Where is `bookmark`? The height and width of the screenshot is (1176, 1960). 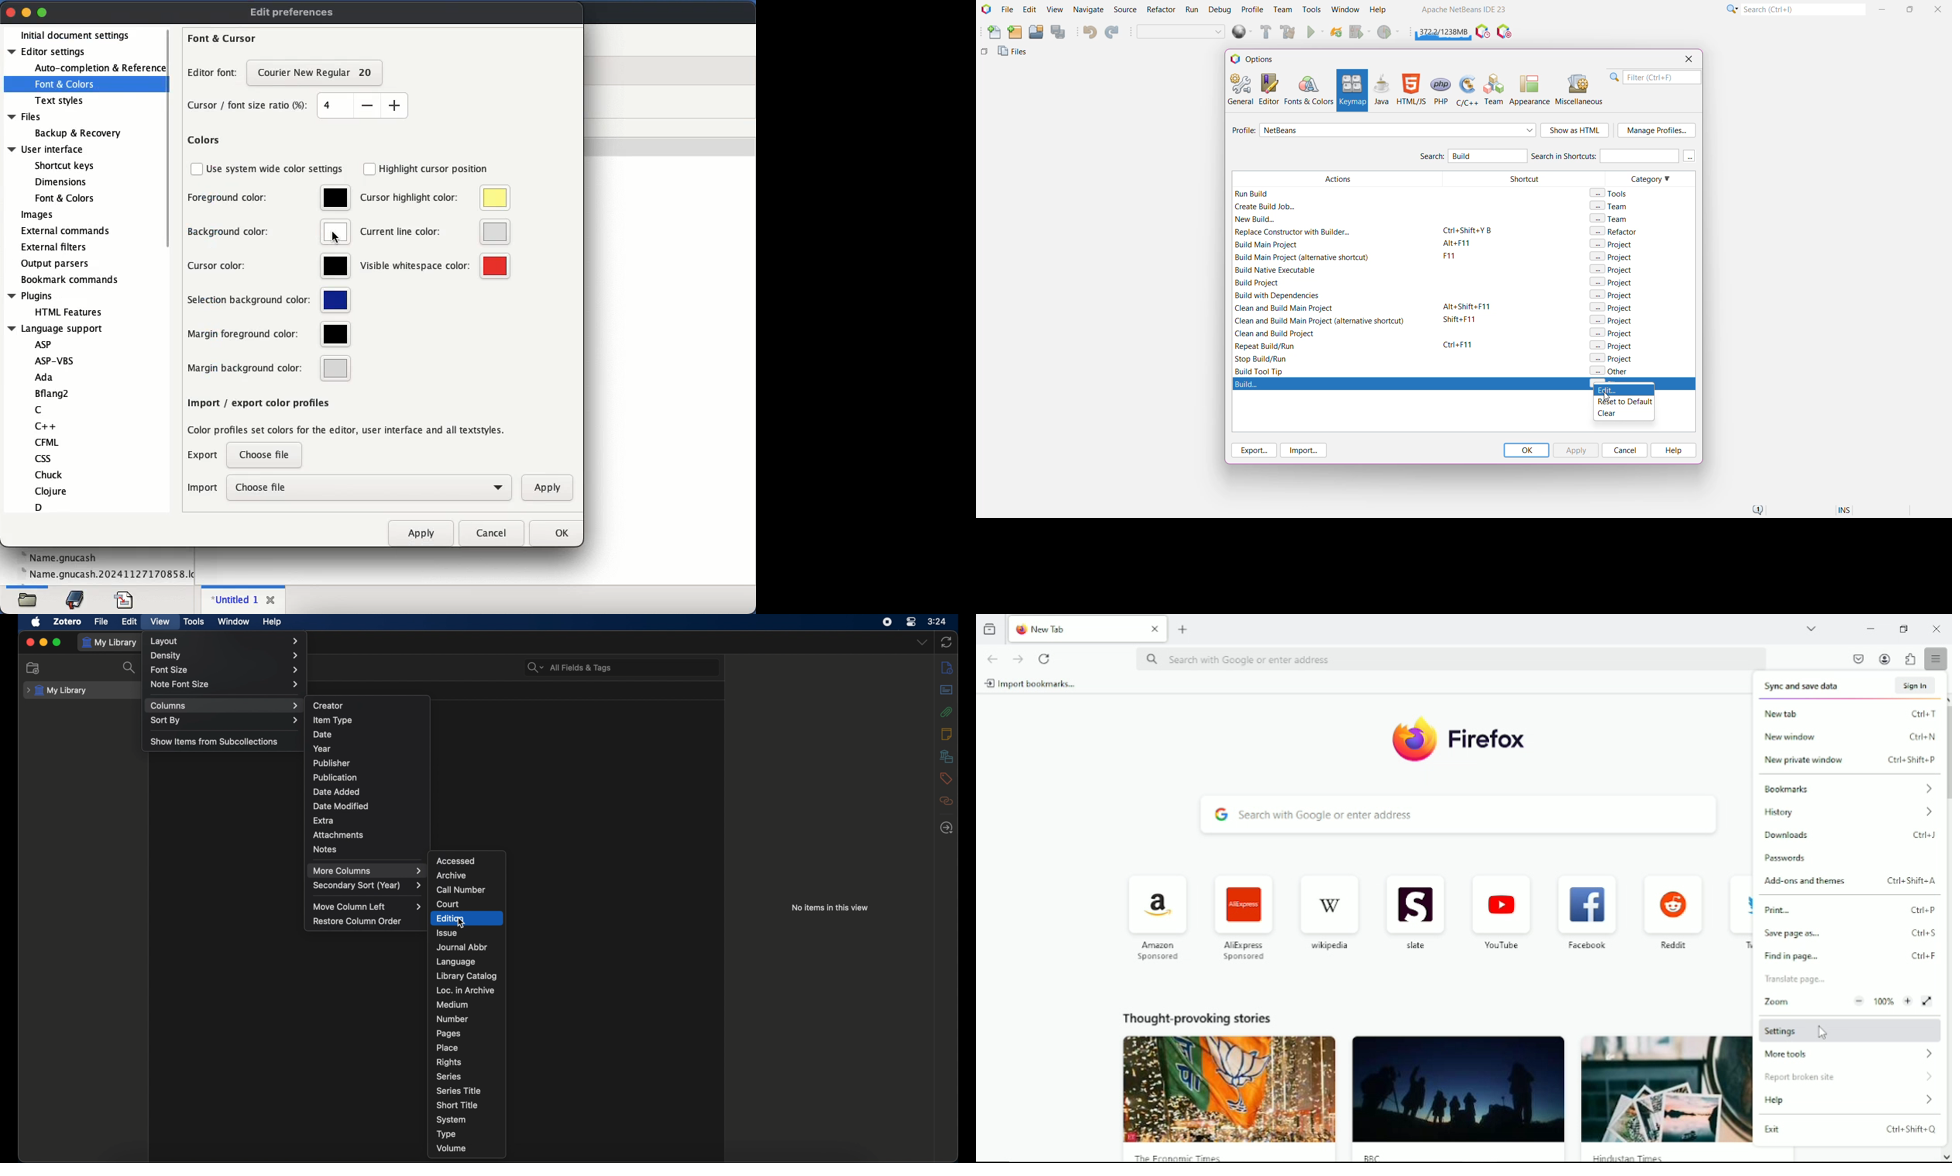 bookmark is located at coordinates (77, 598).